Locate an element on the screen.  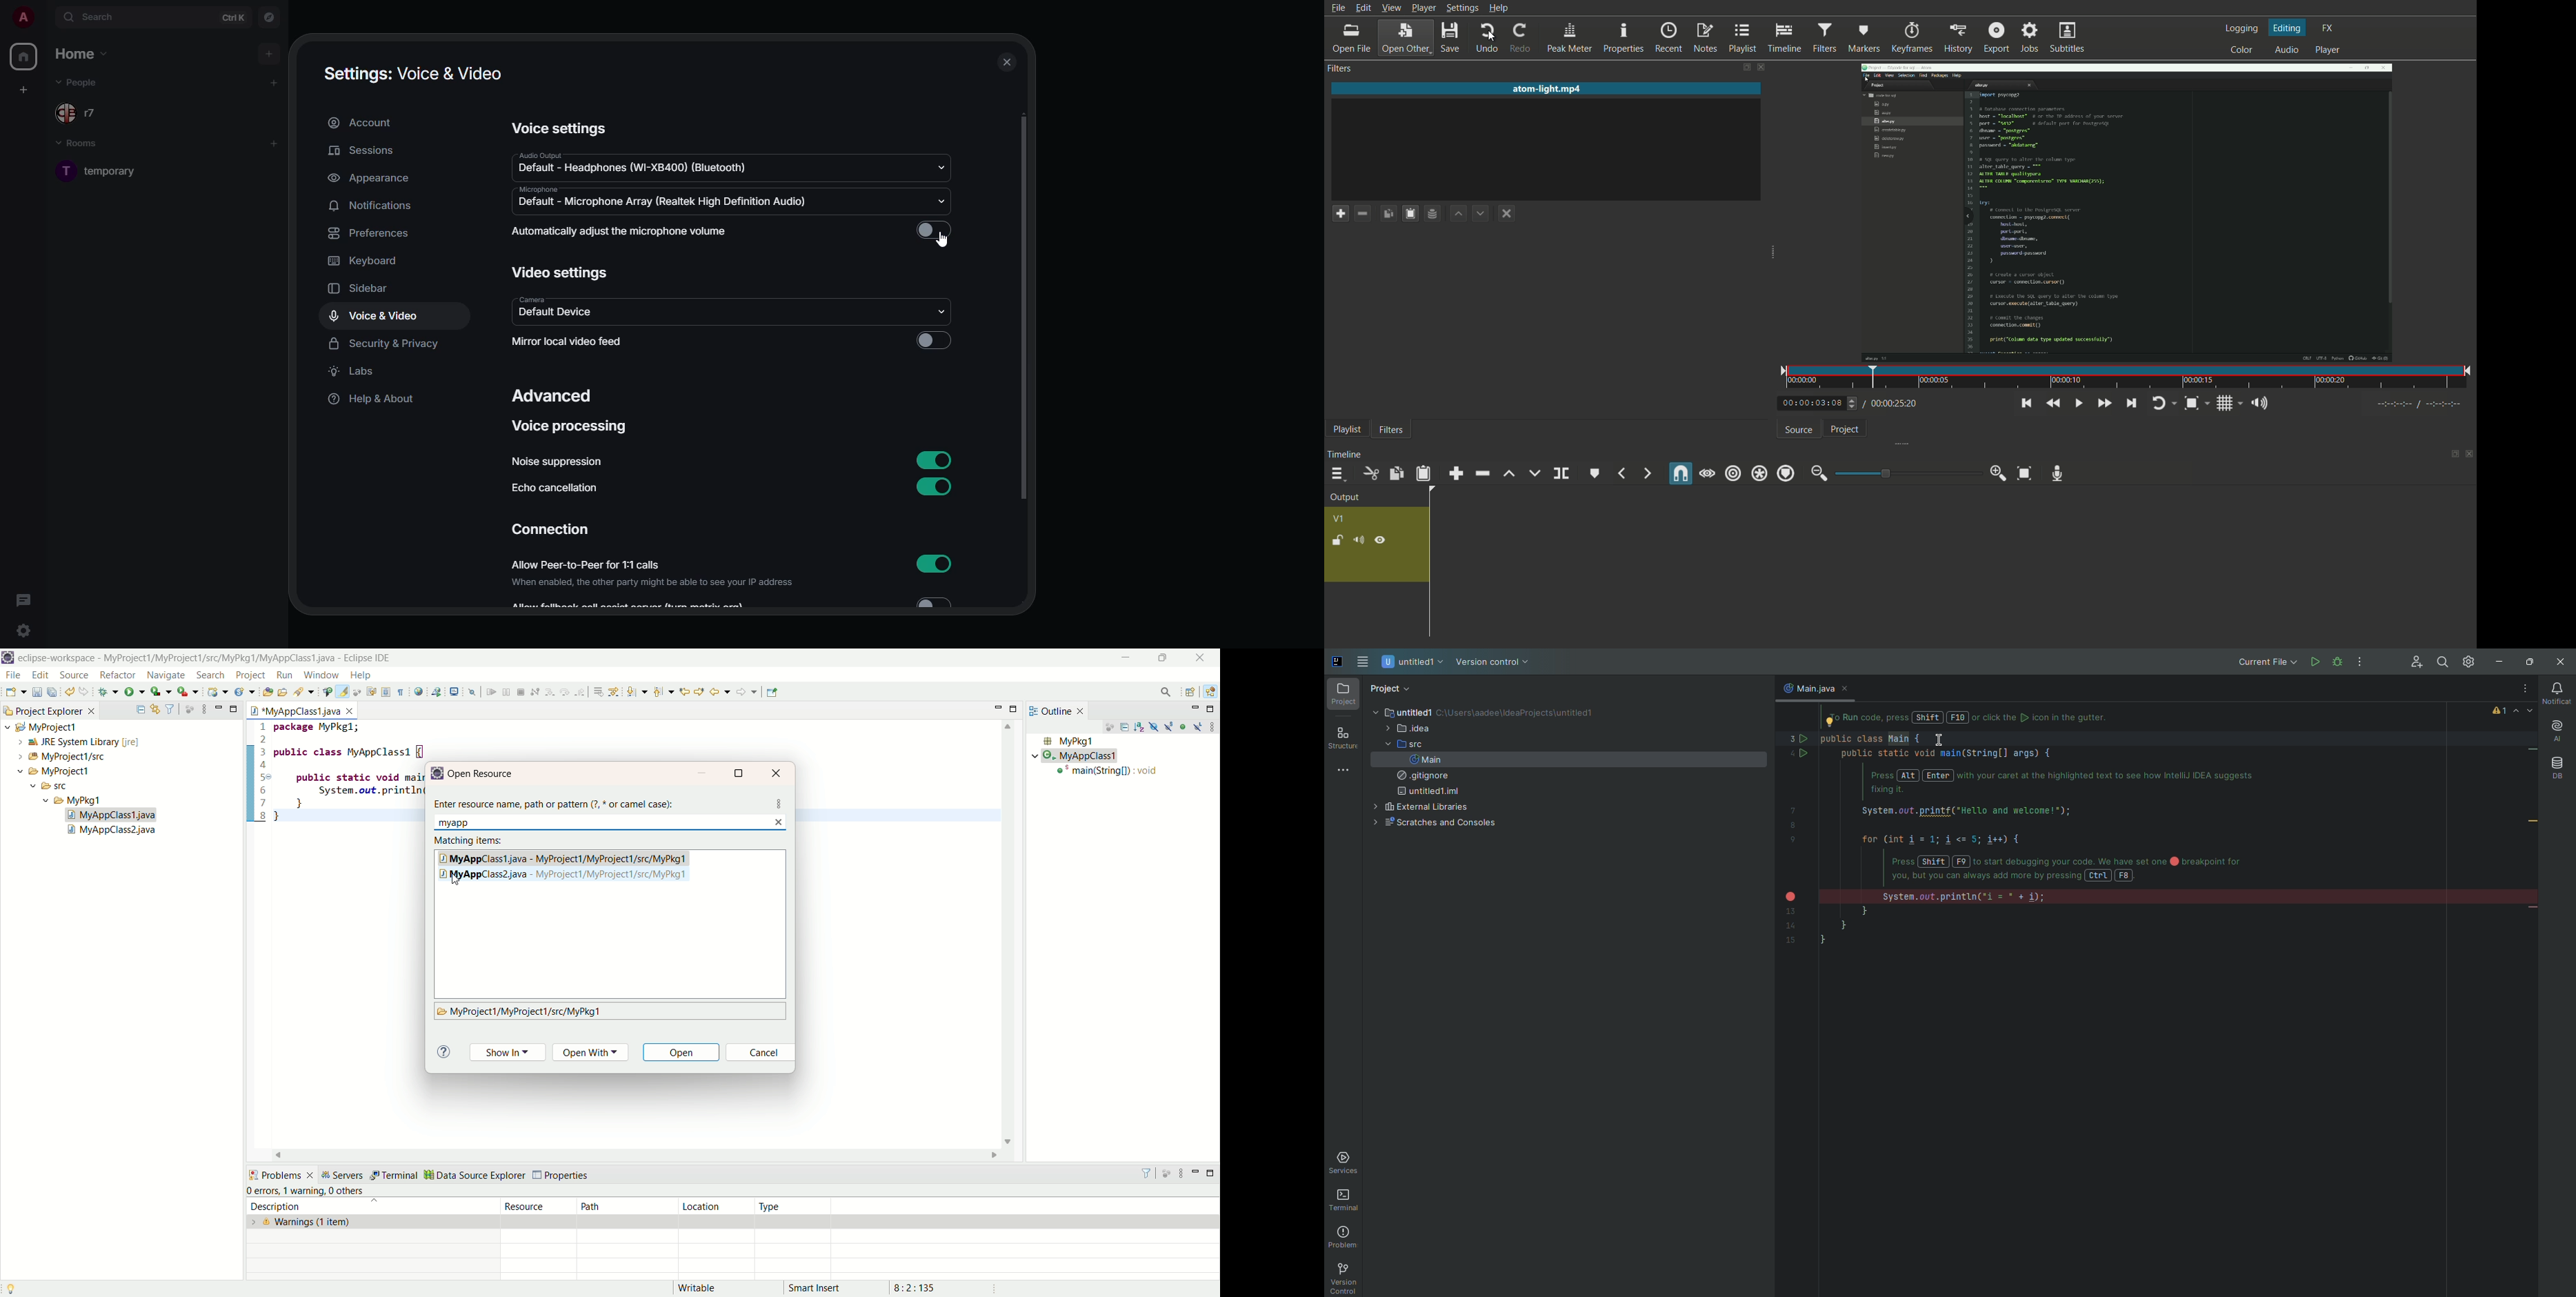
T temporary is located at coordinates (110, 176).